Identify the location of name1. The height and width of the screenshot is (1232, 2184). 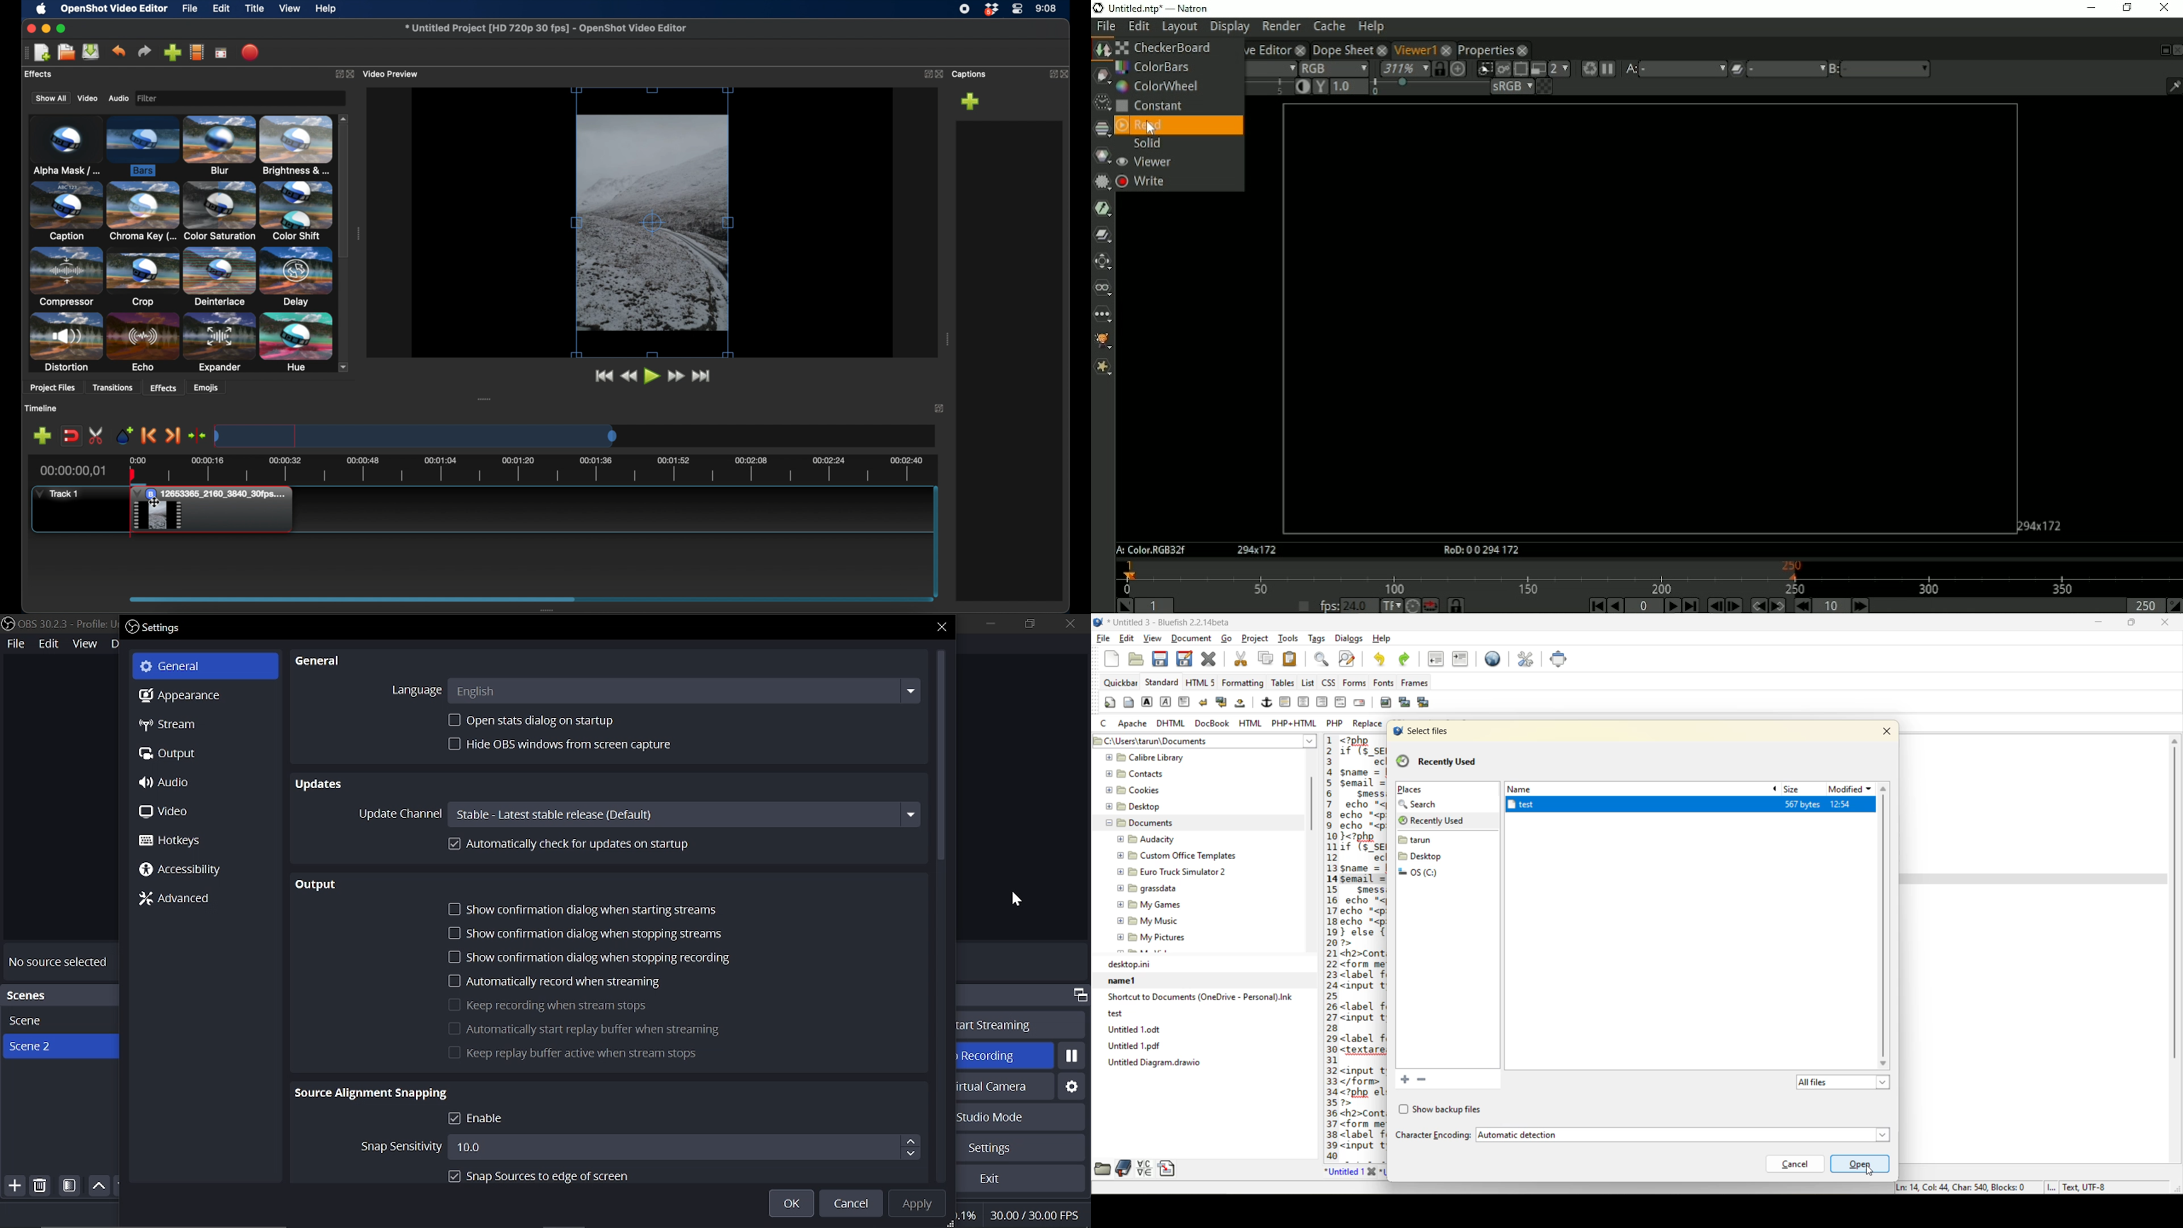
(1201, 980).